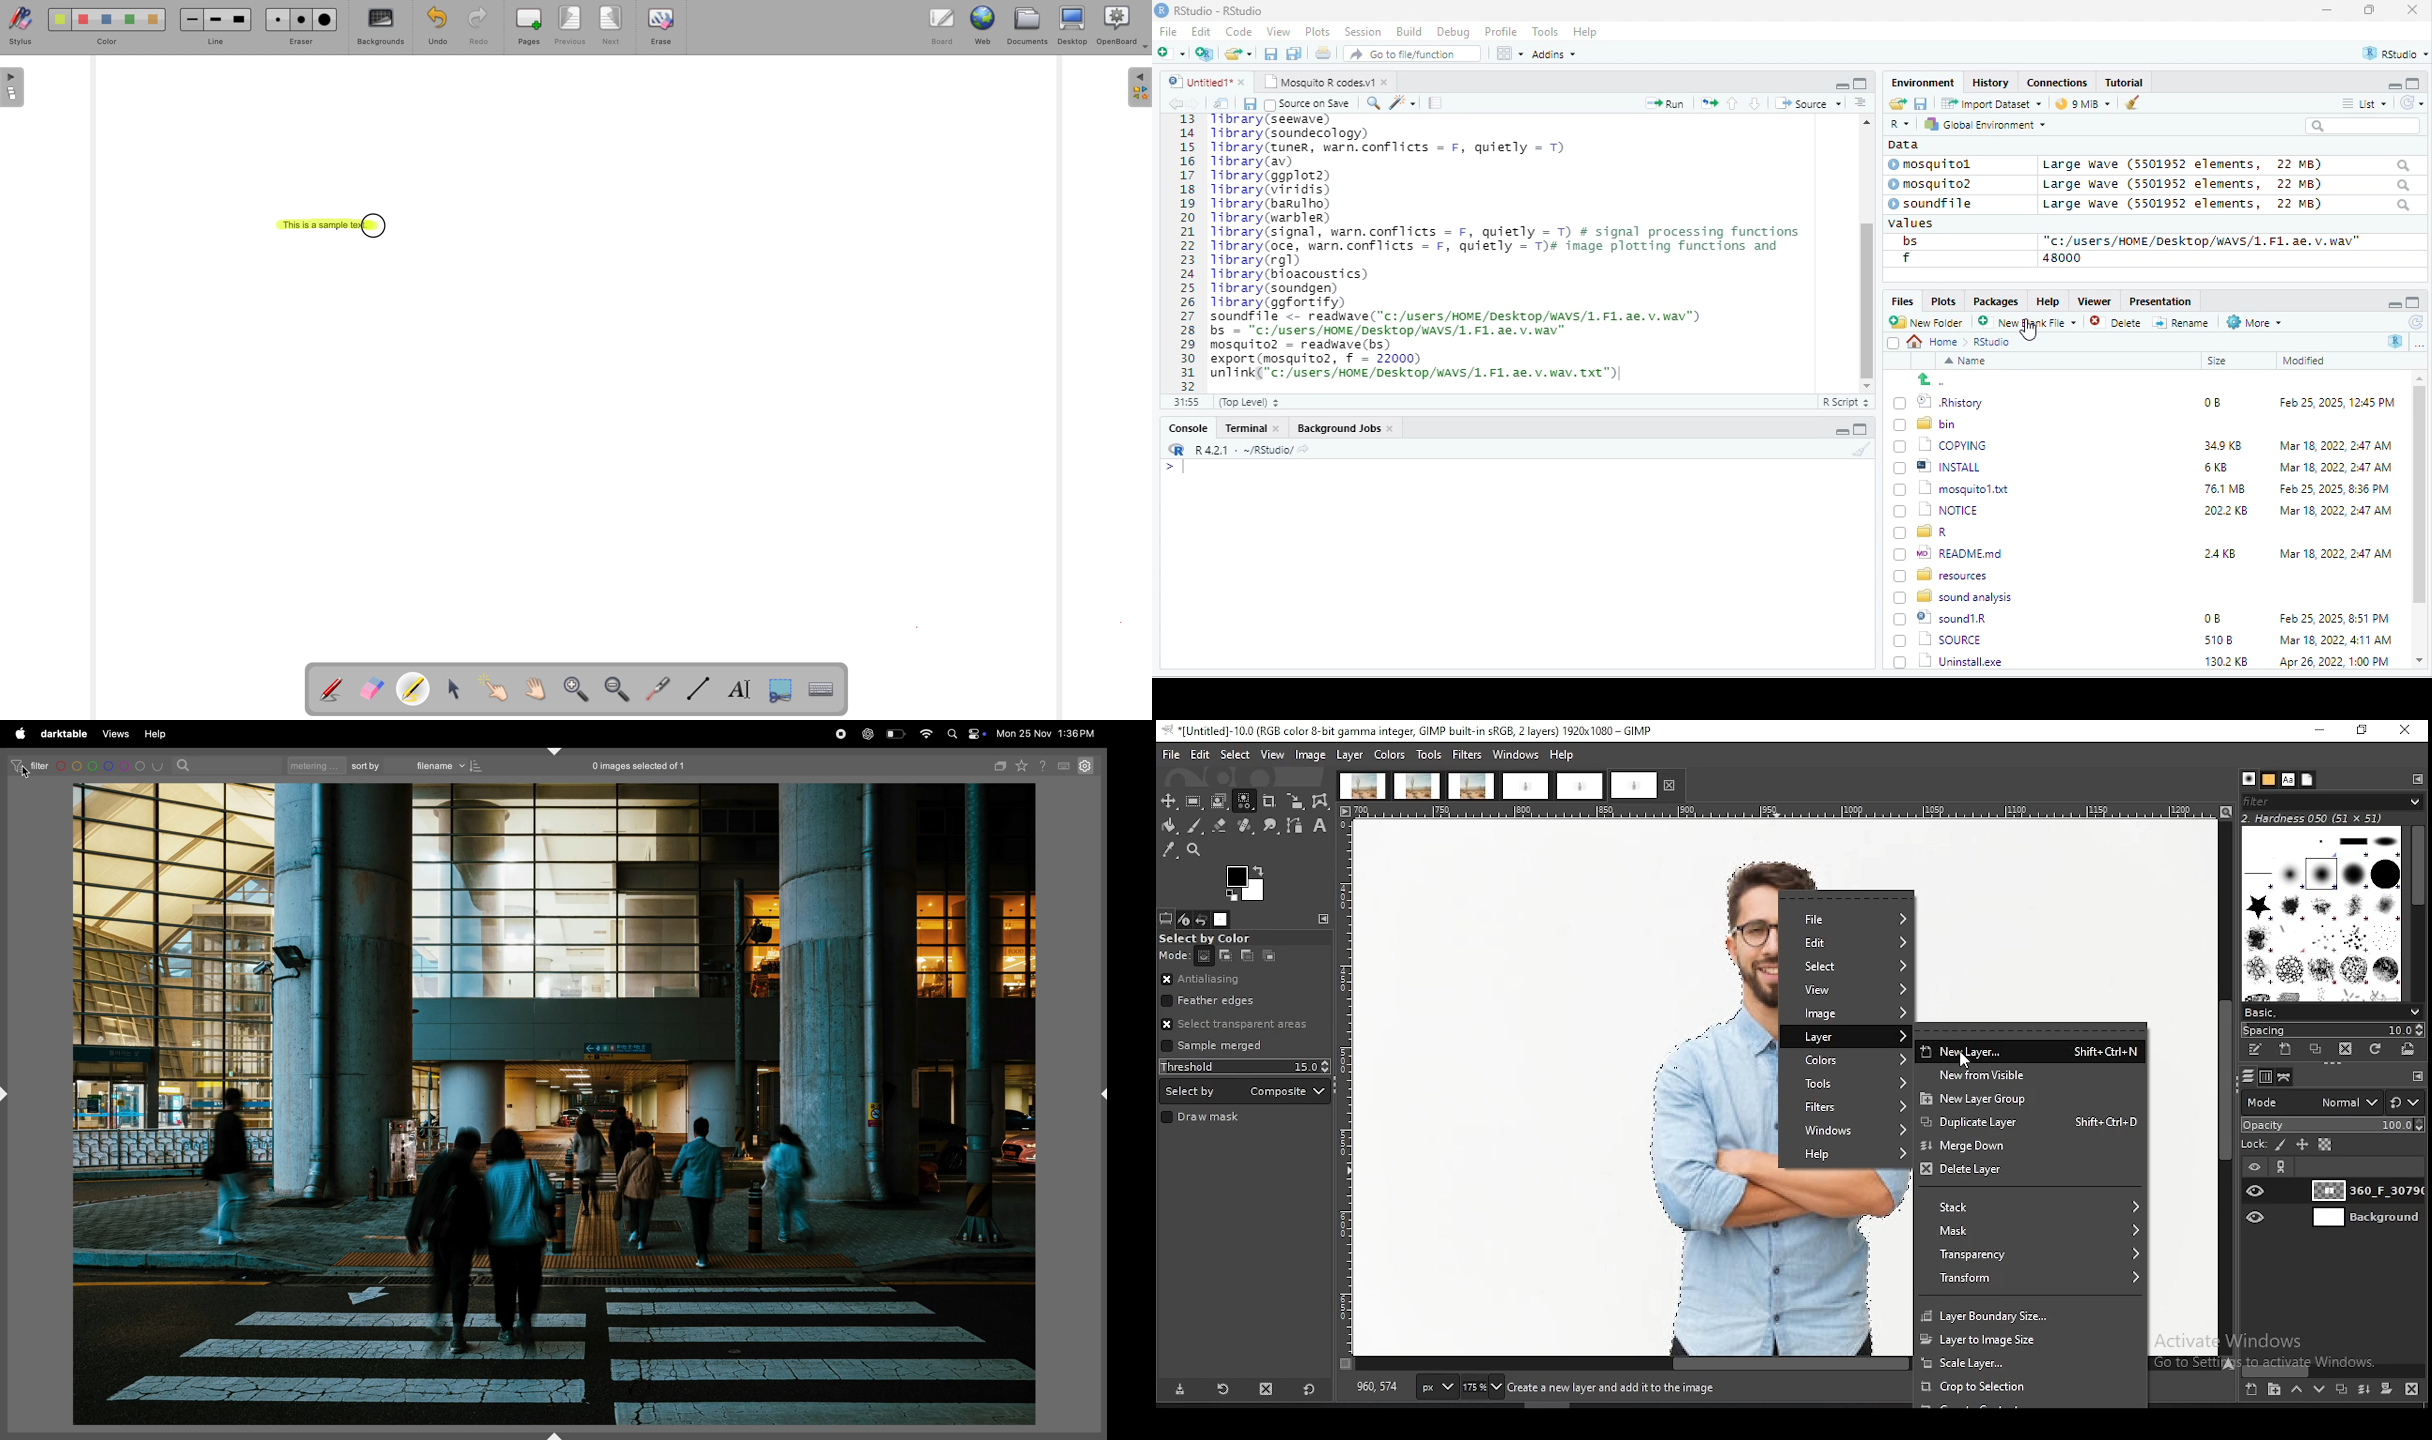 This screenshot has height=1456, width=2436. What do you see at coordinates (555, 1106) in the screenshot?
I see `image` at bounding box center [555, 1106].